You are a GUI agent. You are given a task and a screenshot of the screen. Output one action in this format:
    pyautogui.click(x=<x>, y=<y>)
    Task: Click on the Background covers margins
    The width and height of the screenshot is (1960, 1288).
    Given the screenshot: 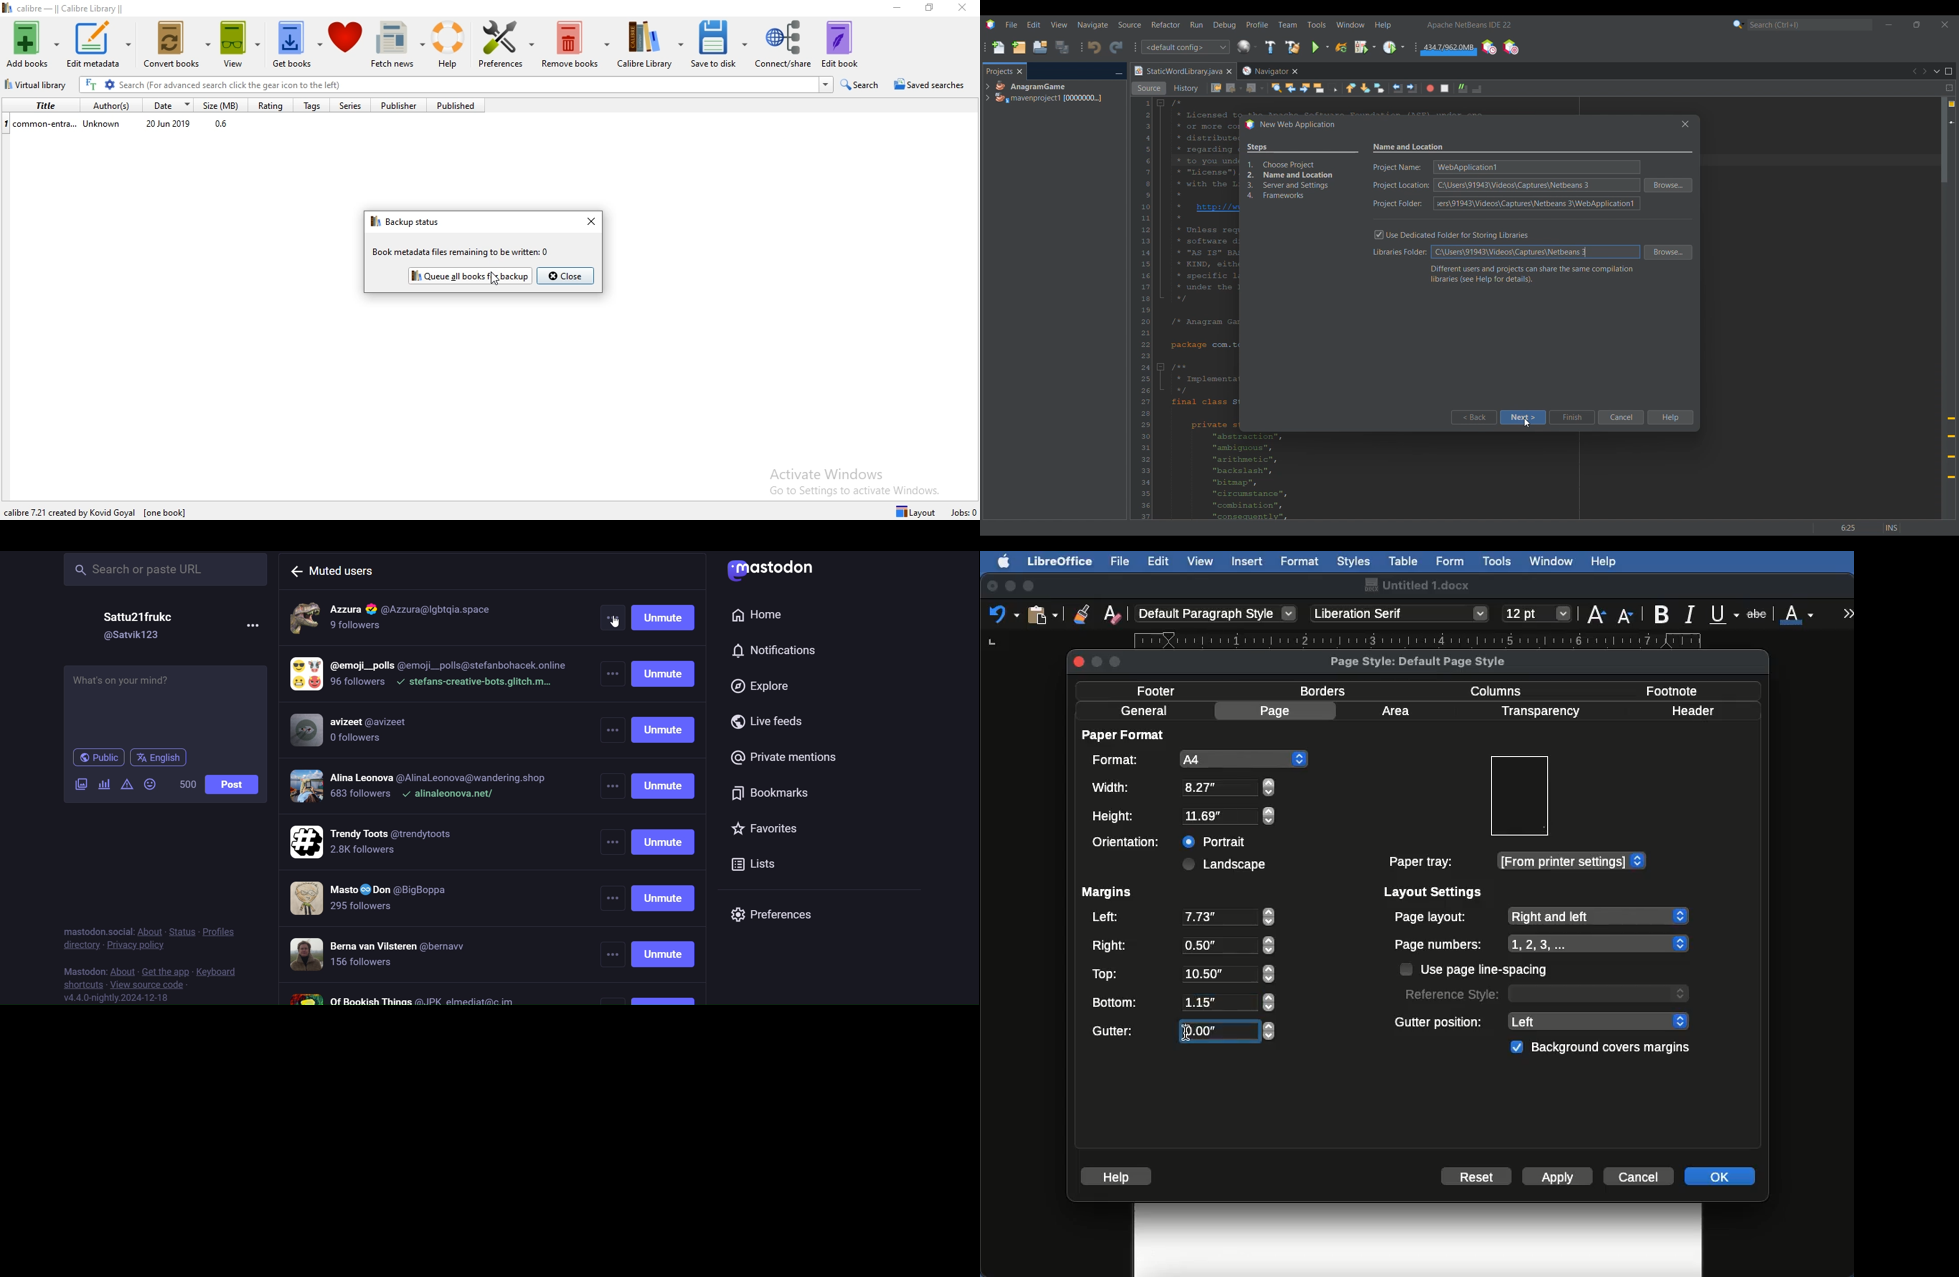 What is the action you would take?
    pyautogui.click(x=1603, y=1048)
    